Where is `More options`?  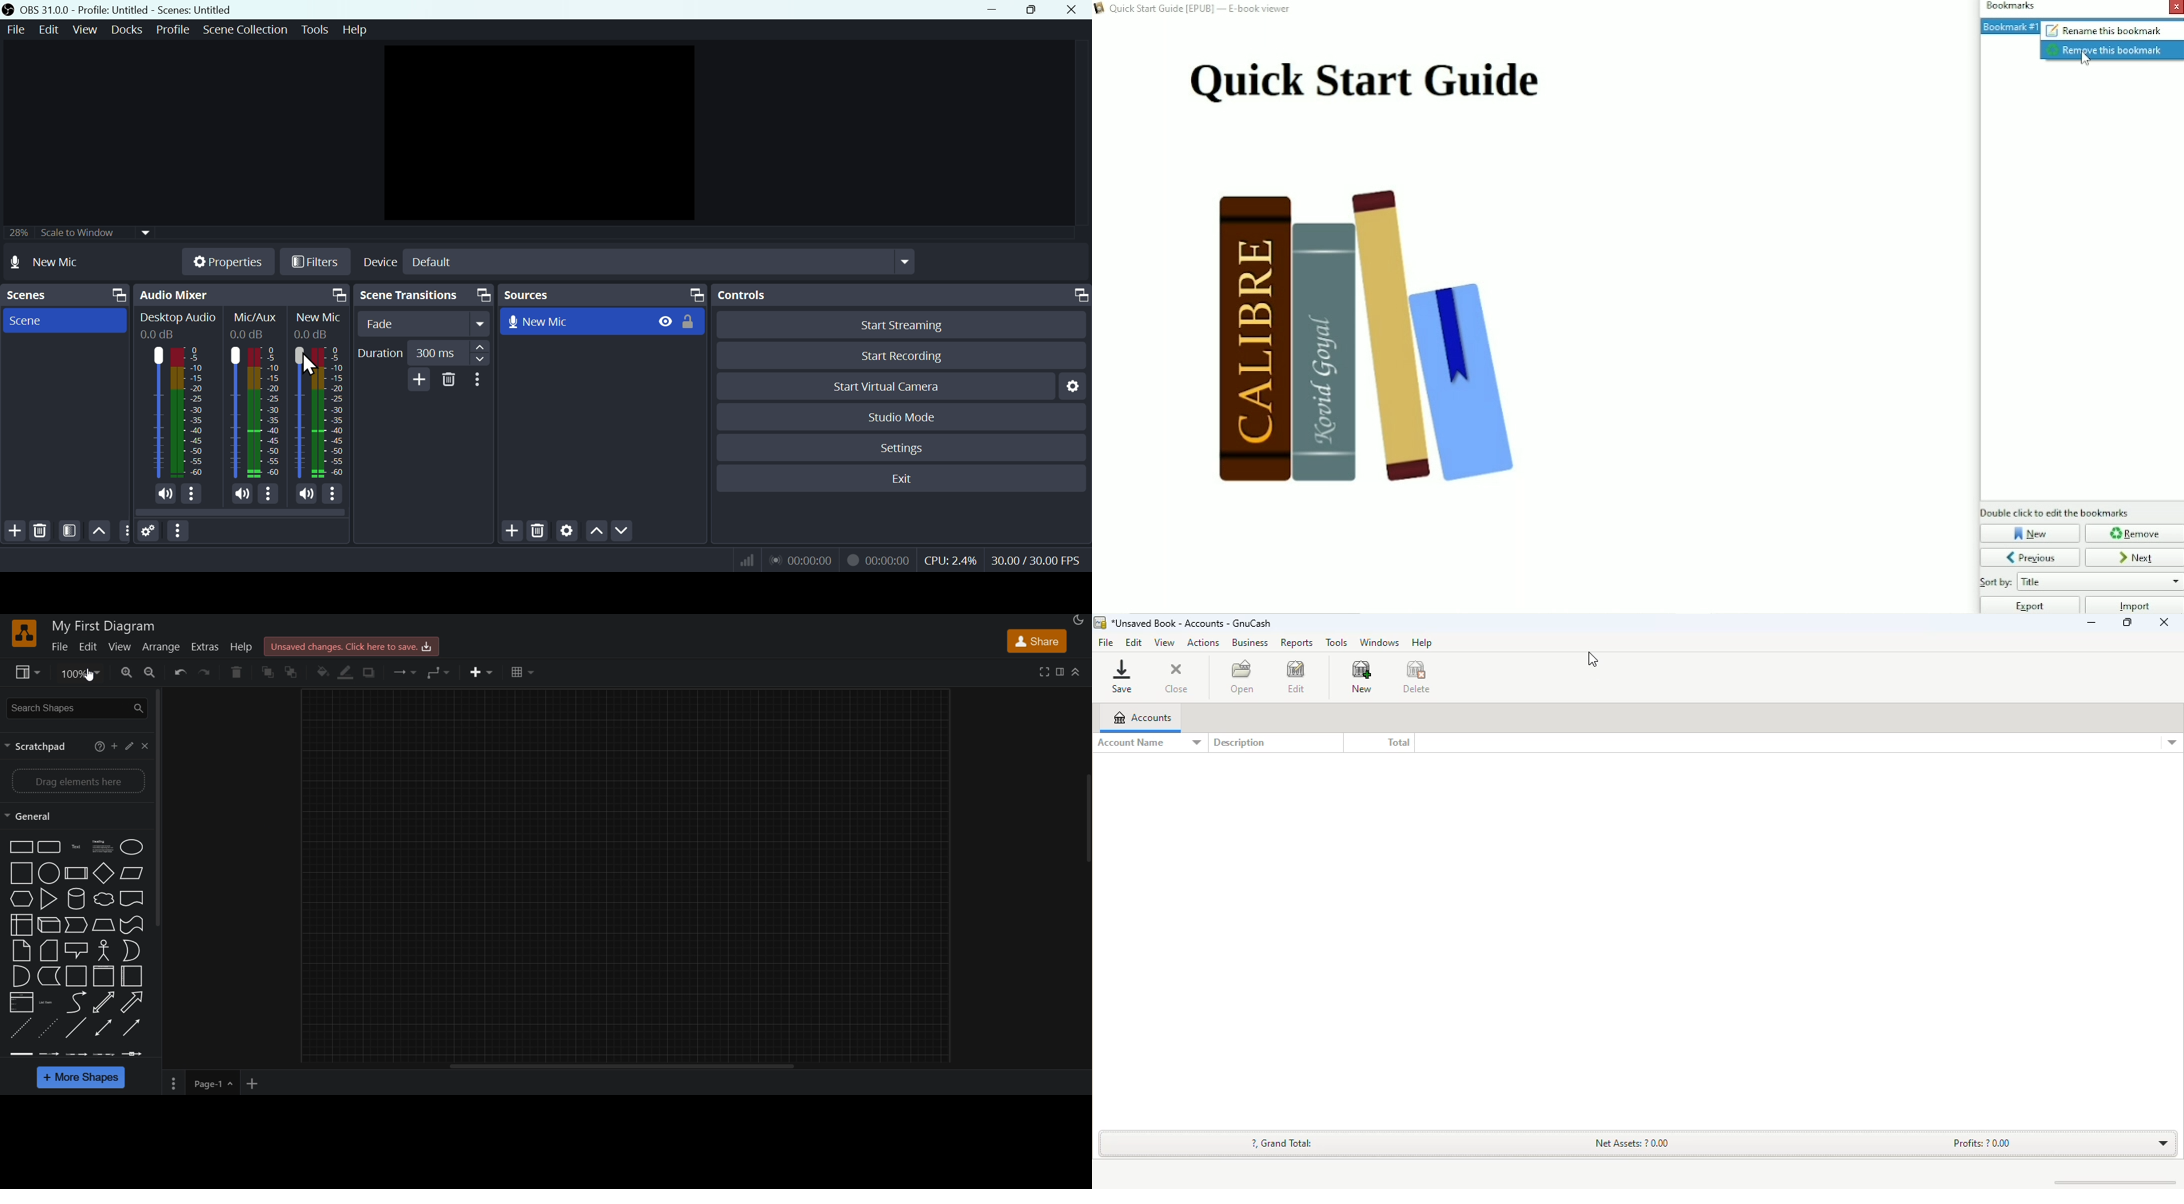
More options is located at coordinates (268, 496).